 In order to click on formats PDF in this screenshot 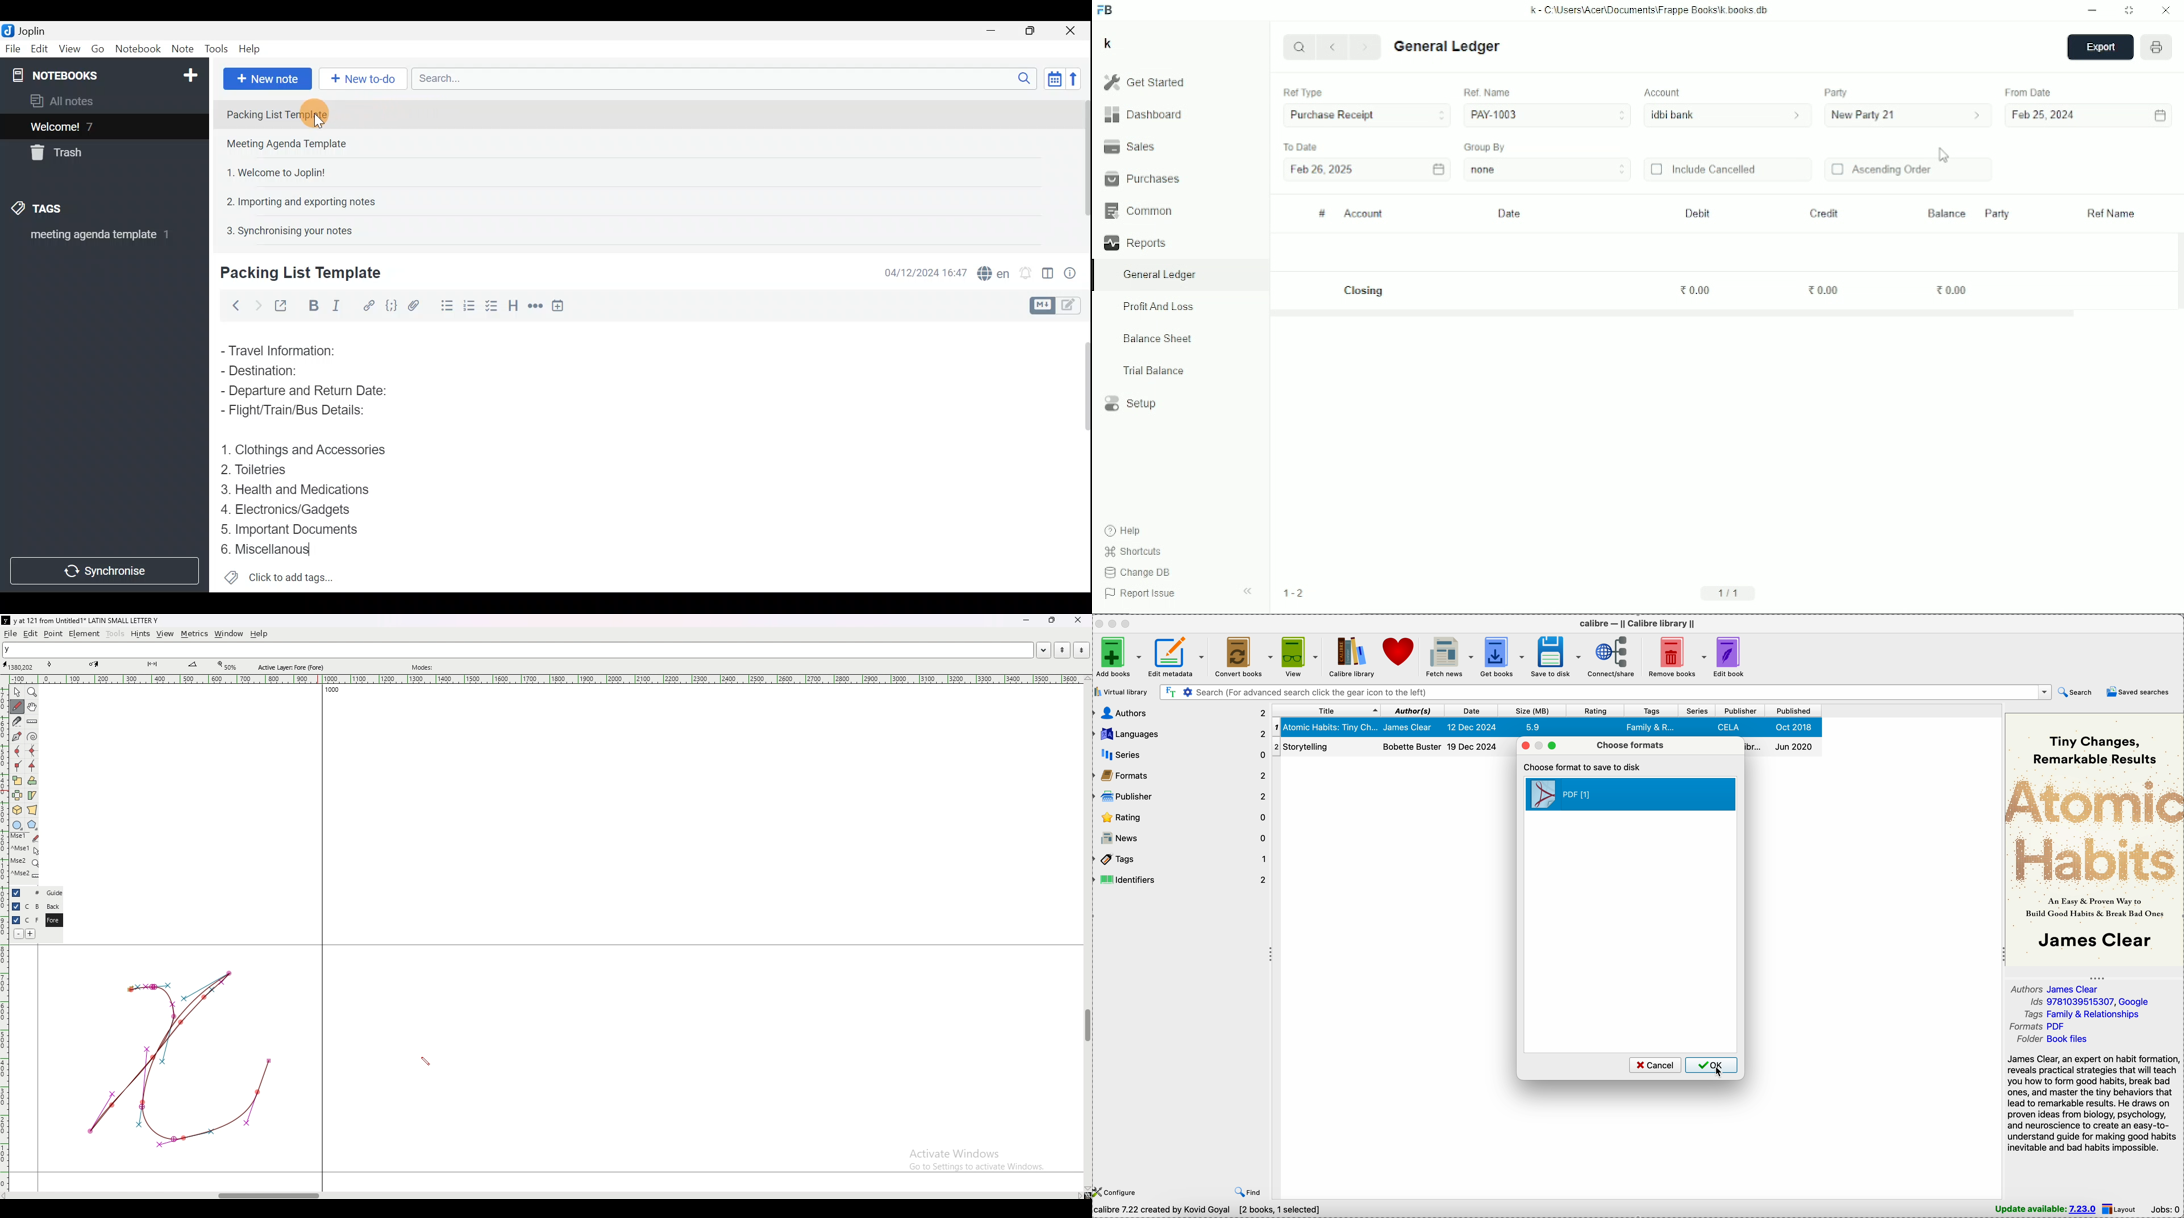, I will do `click(2037, 1026)`.